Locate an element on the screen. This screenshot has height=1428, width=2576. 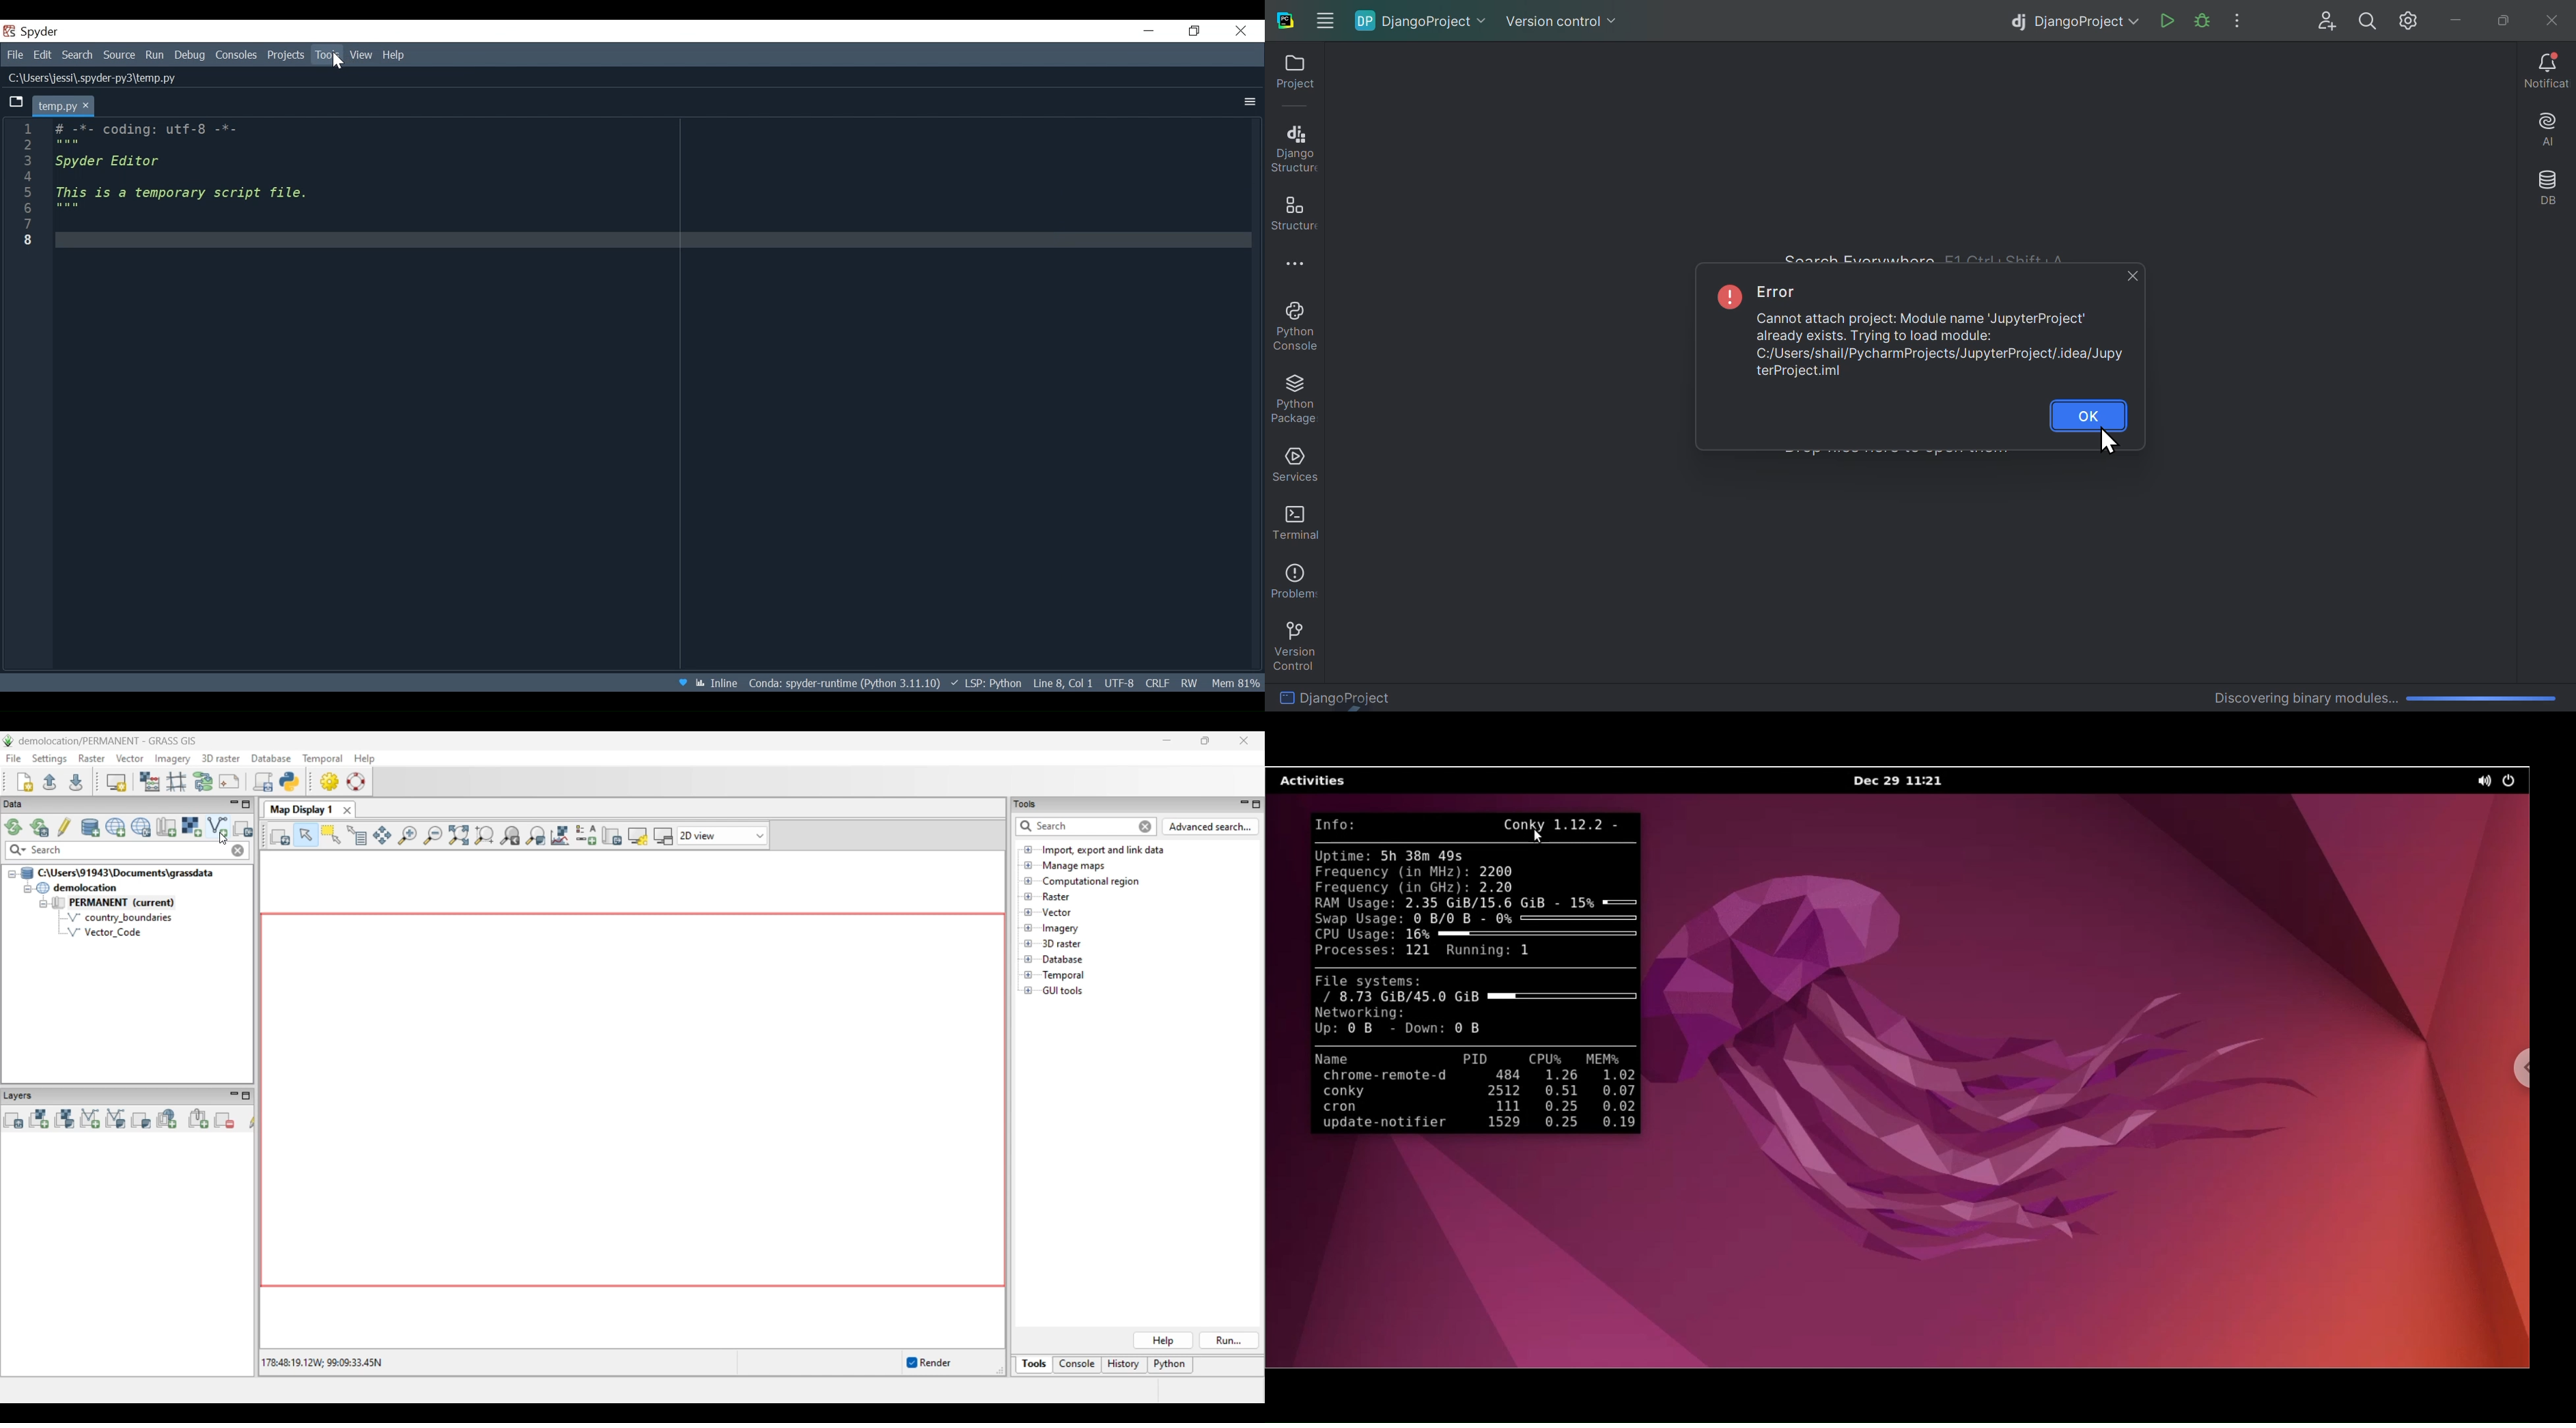
More Options is located at coordinates (1251, 101).